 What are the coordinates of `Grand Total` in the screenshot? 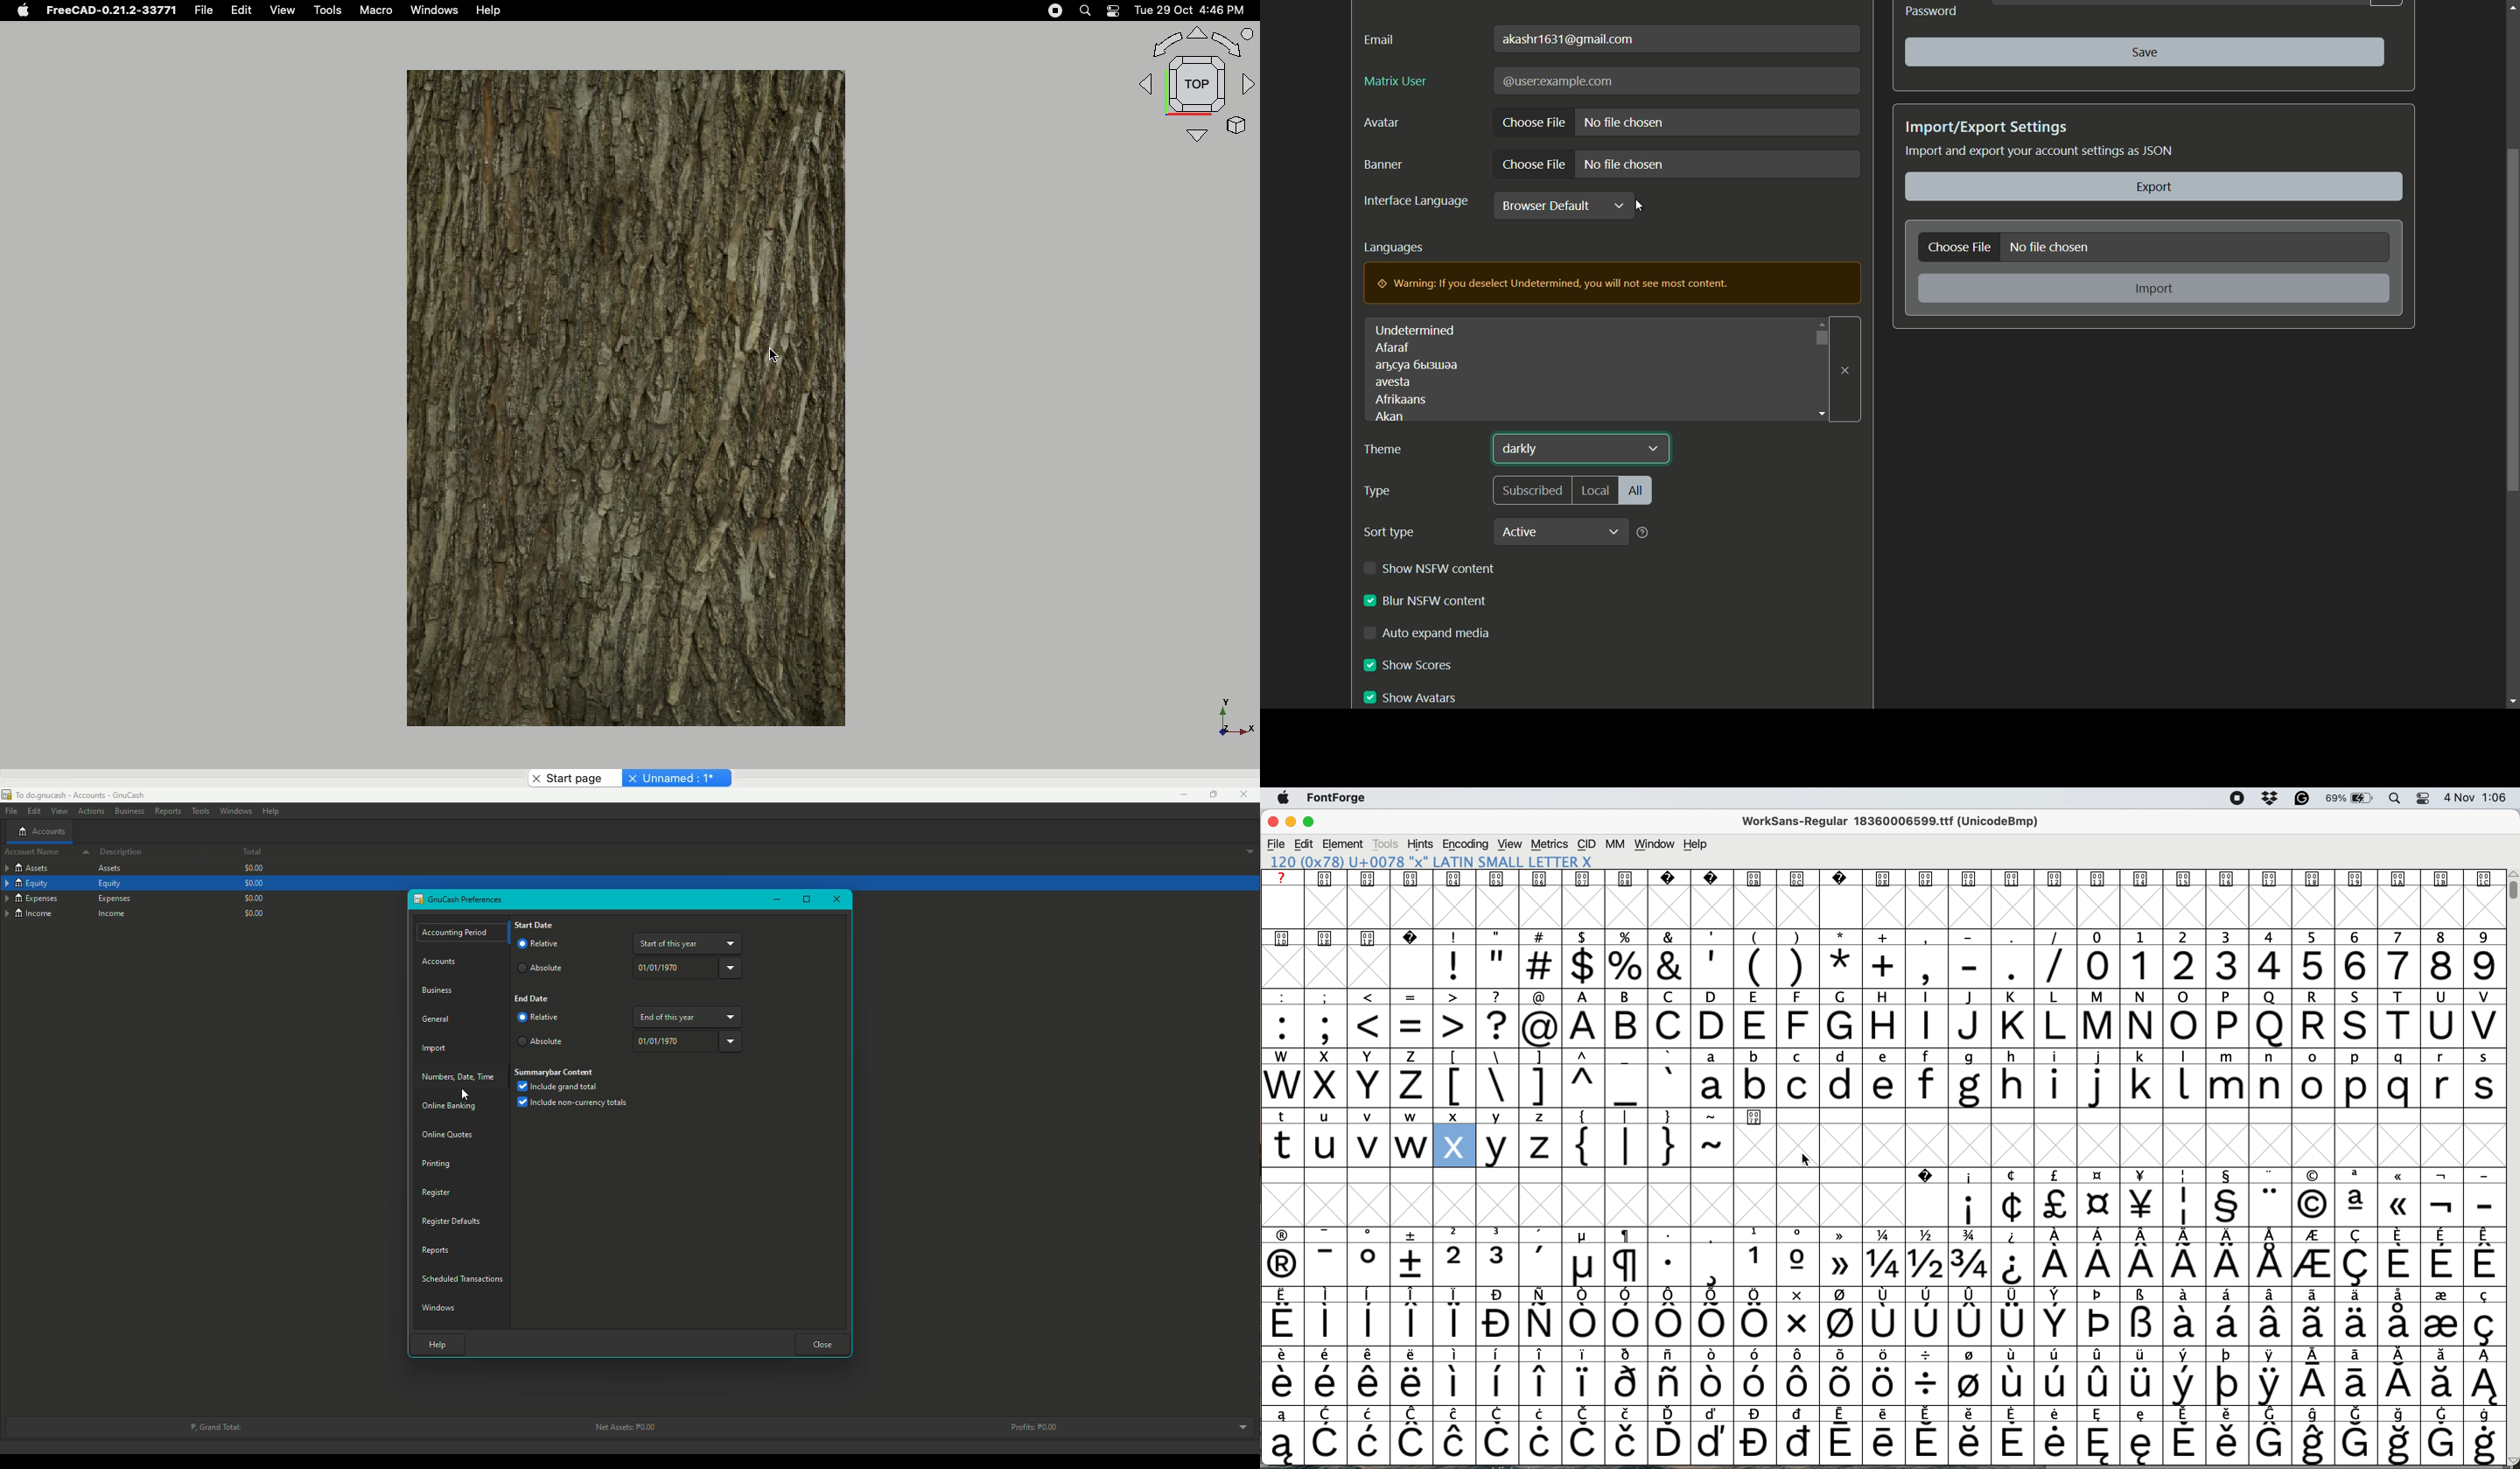 It's located at (215, 1426).